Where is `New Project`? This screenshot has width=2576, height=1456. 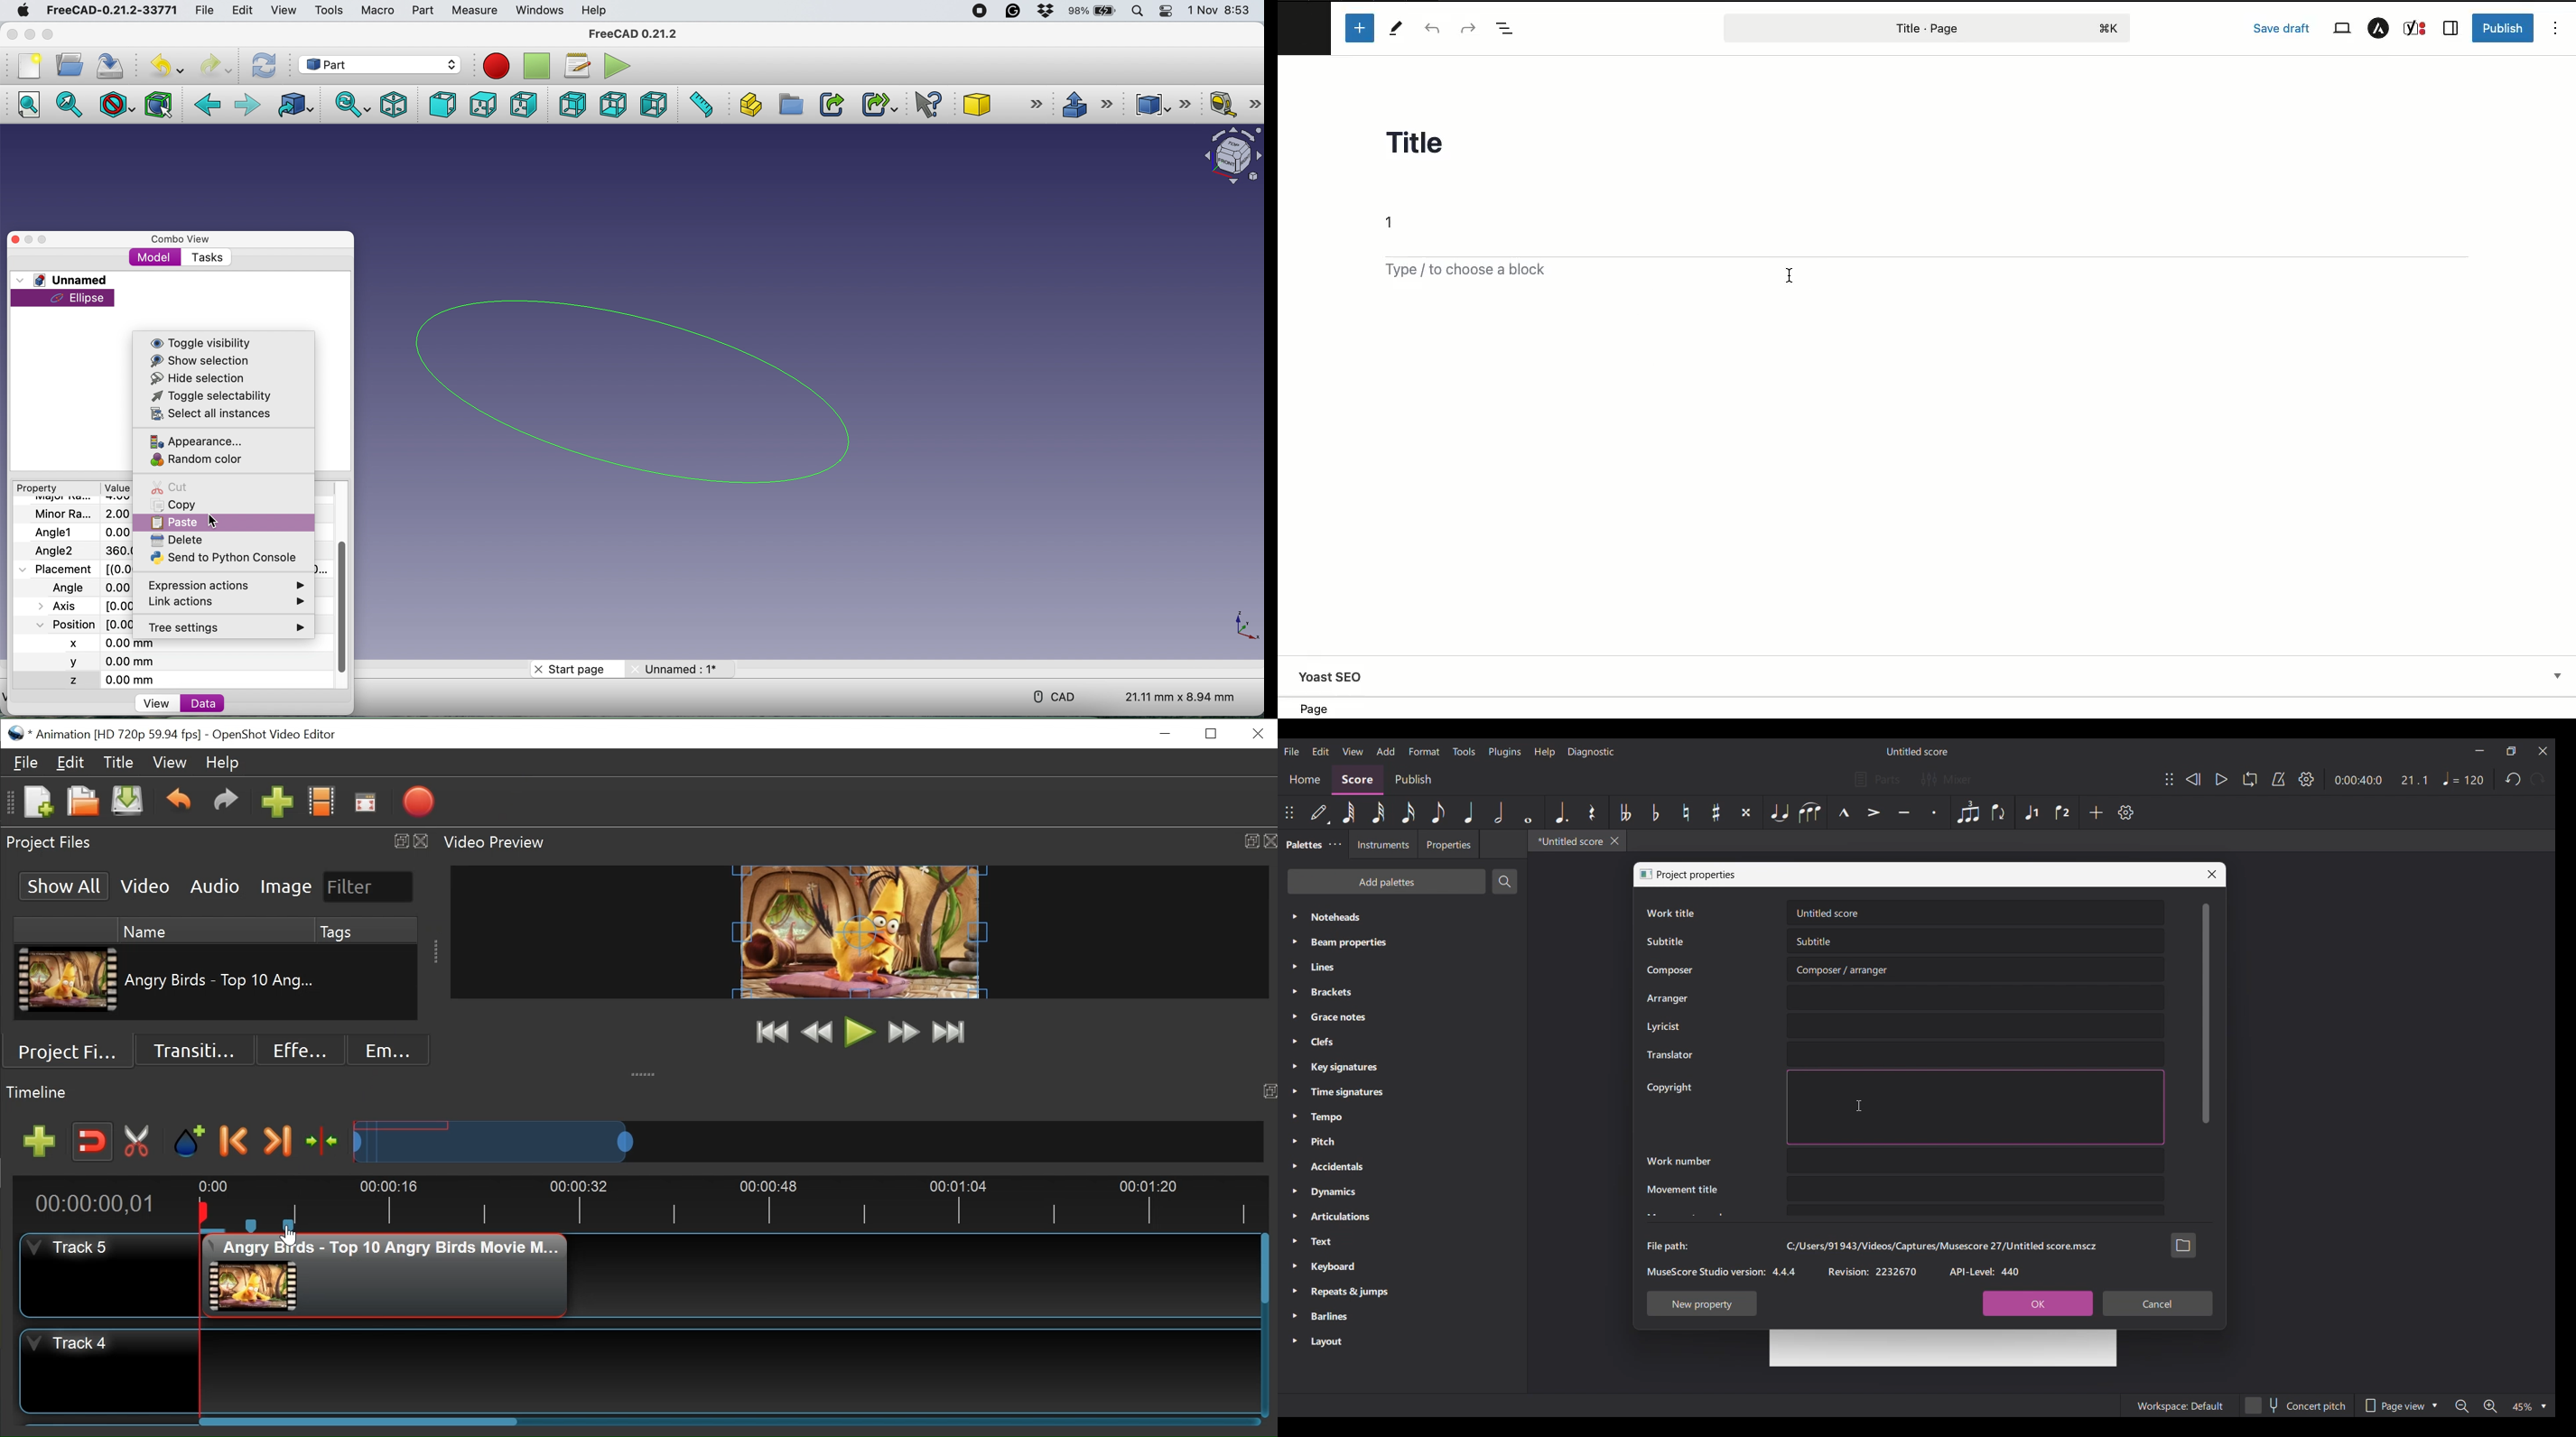 New Project is located at coordinates (38, 803).